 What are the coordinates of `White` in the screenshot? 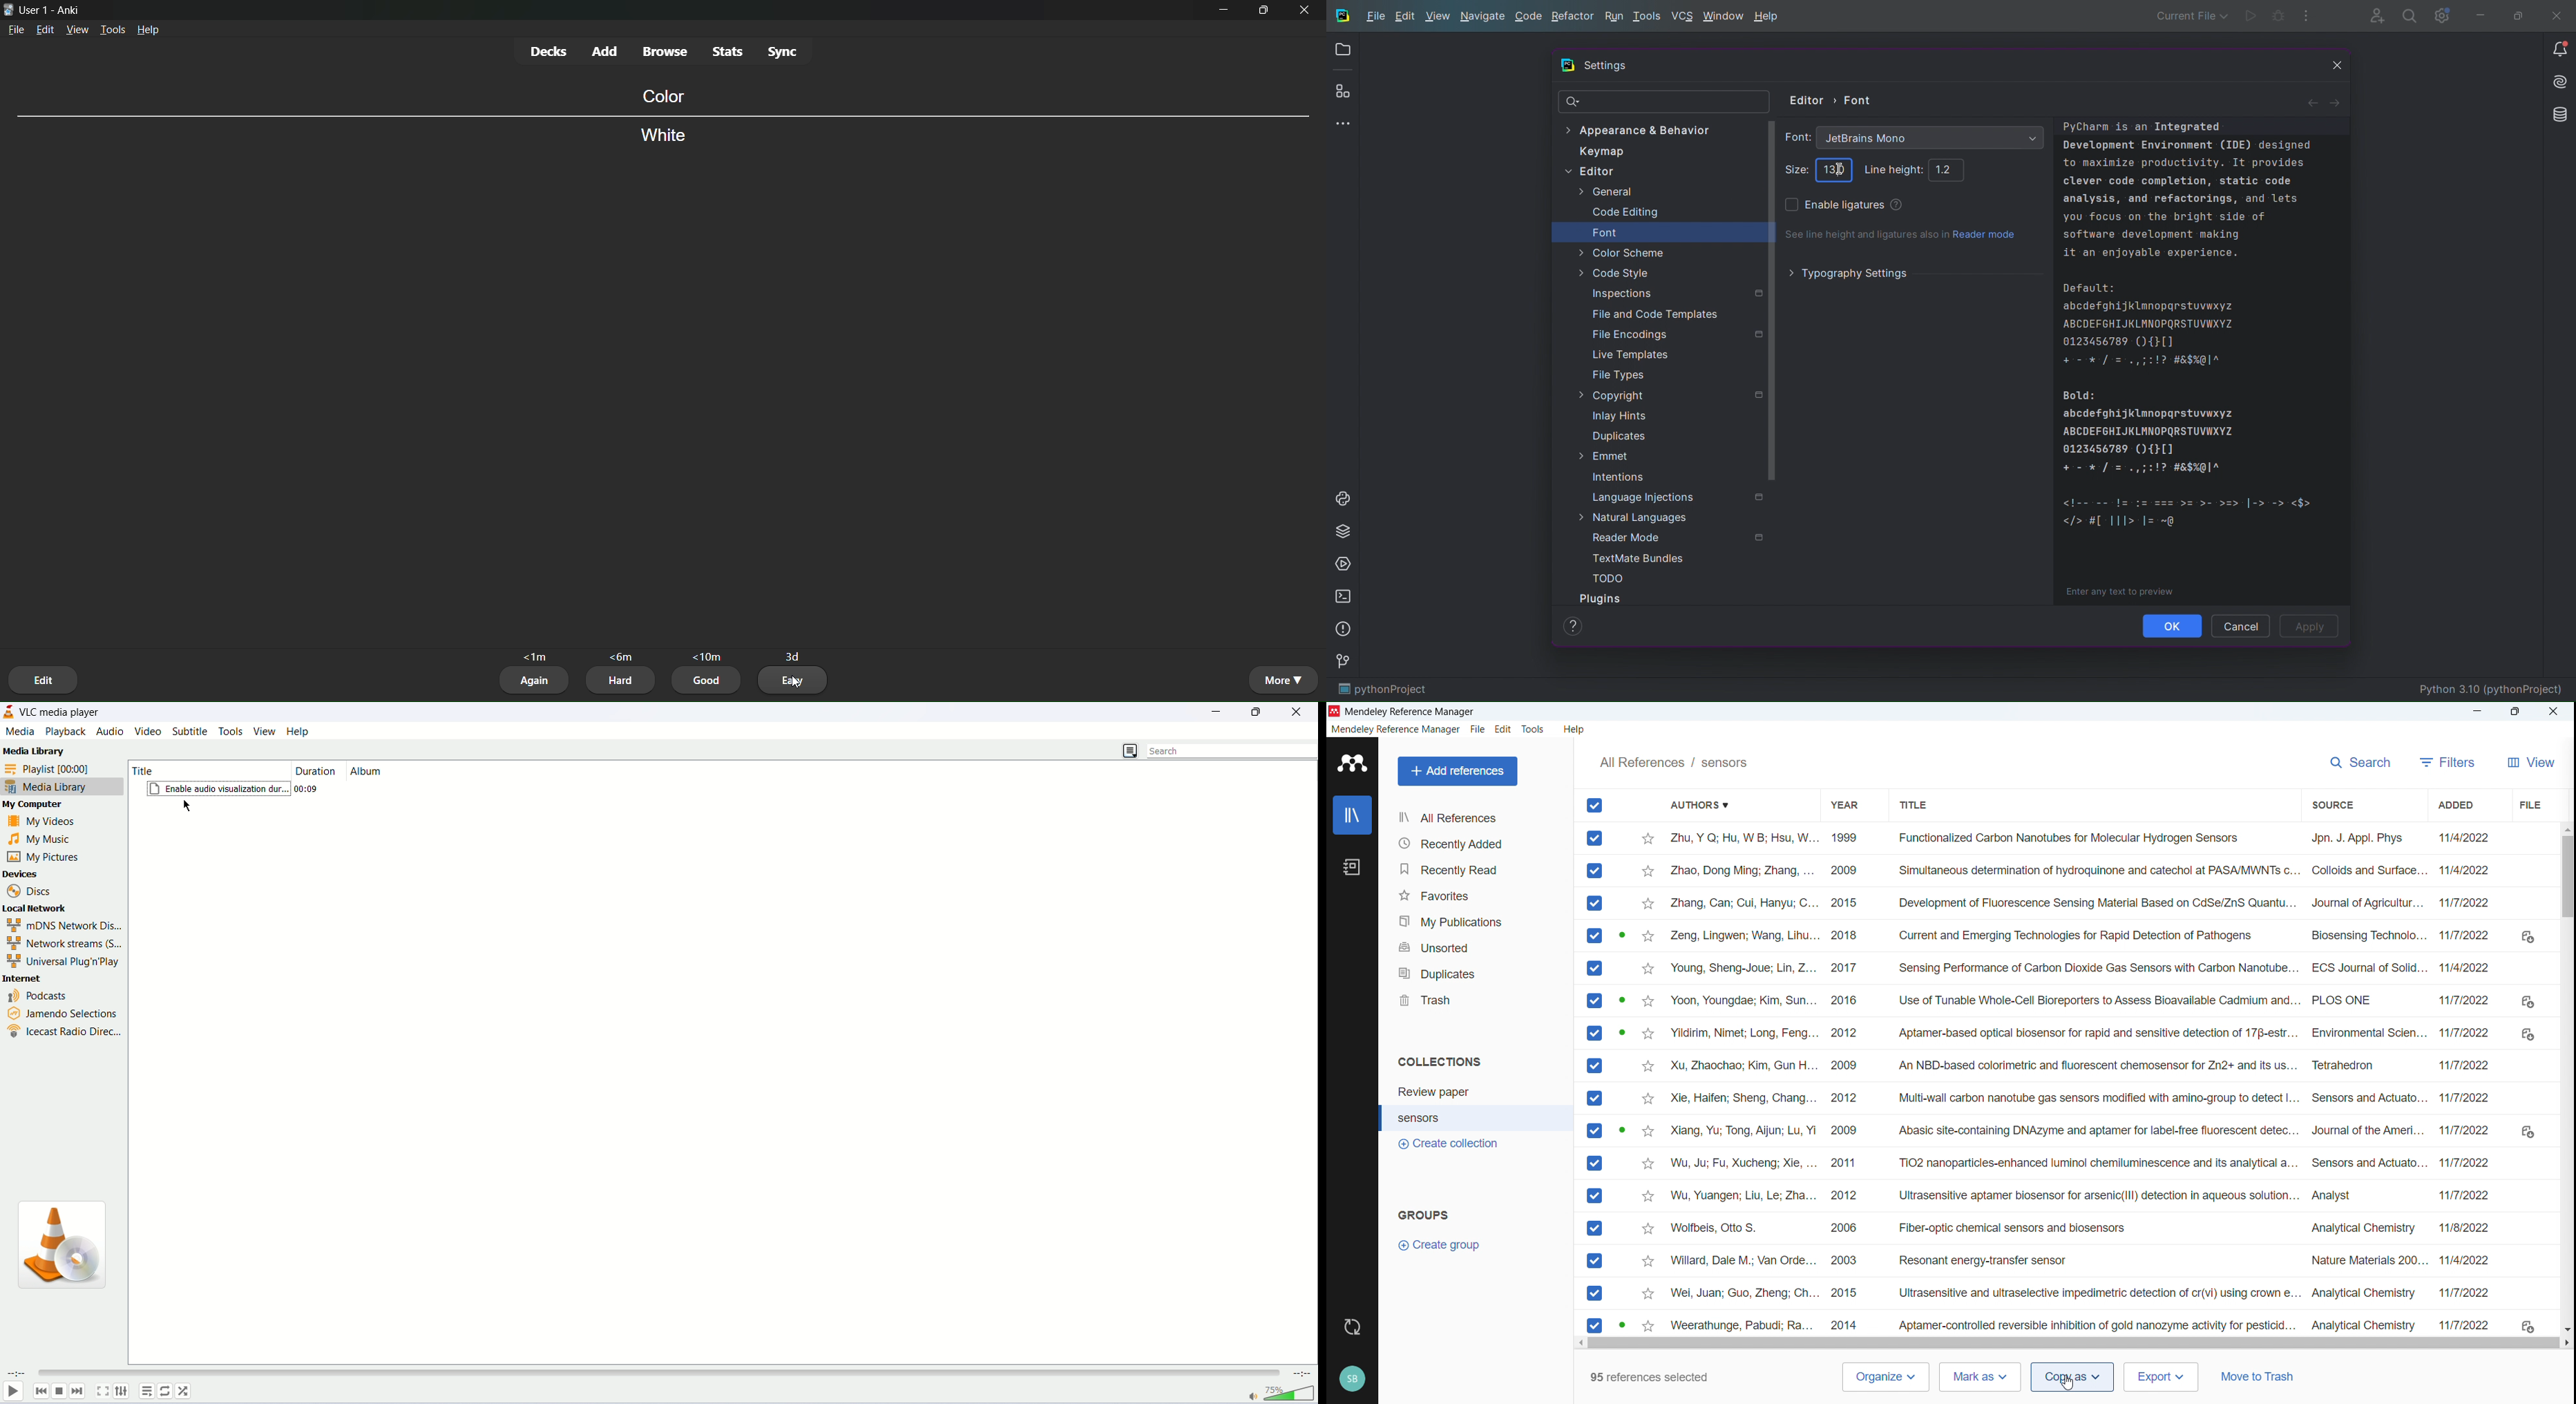 It's located at (667, 139).